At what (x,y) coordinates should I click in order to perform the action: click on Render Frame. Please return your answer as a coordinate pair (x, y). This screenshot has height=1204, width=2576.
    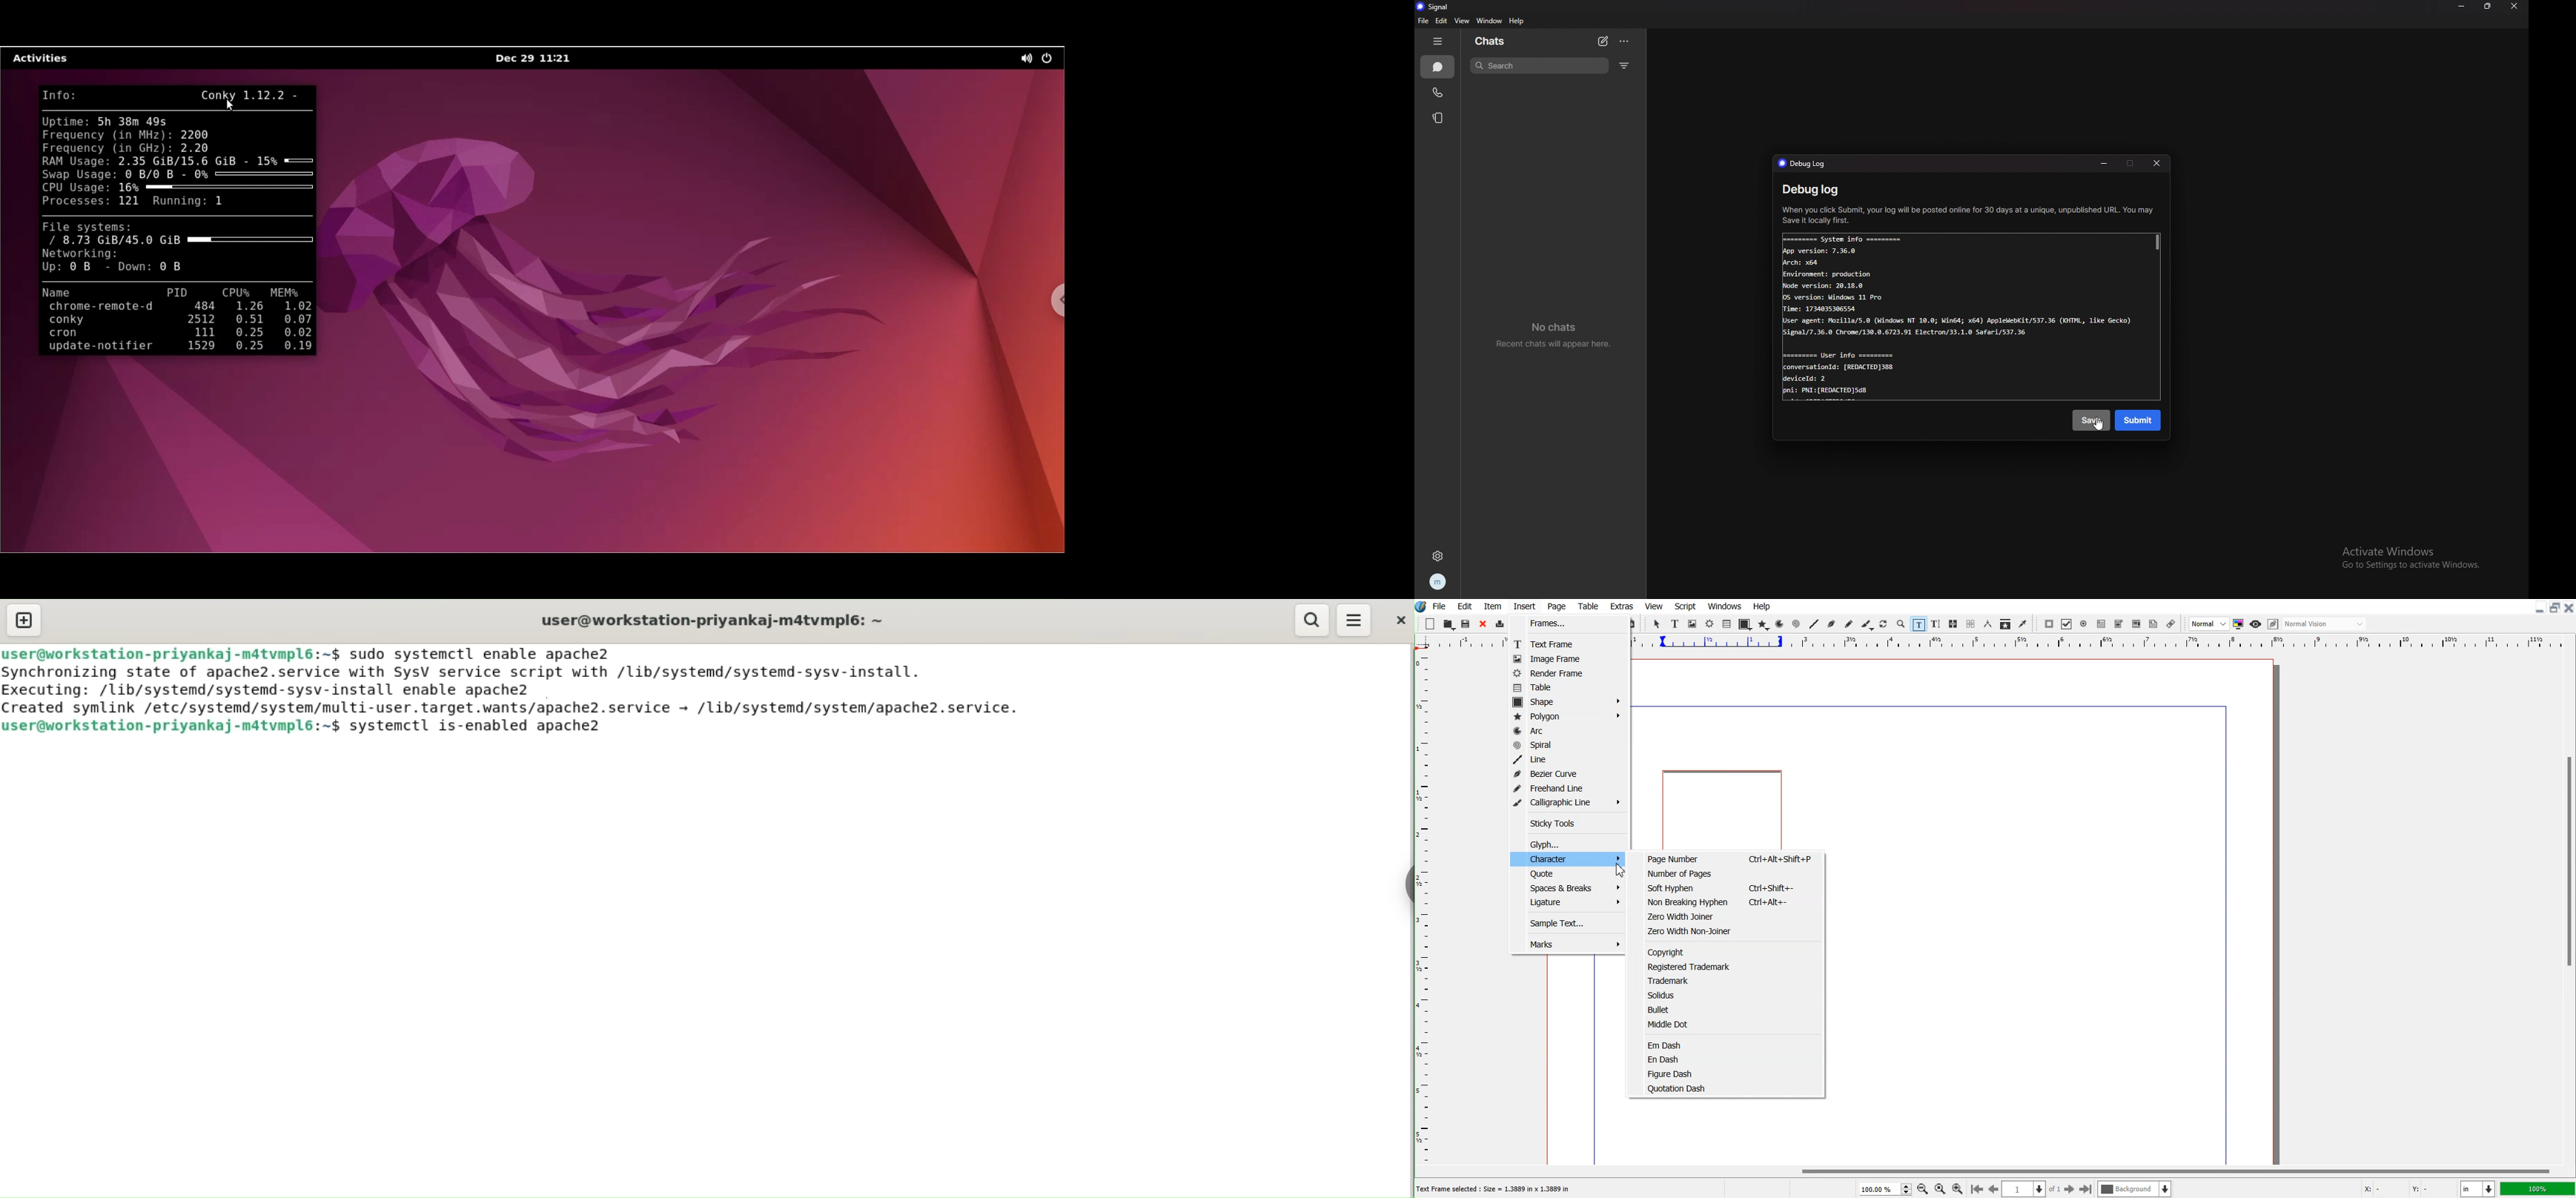
    Looking at the image, I should click on (1563, 673).